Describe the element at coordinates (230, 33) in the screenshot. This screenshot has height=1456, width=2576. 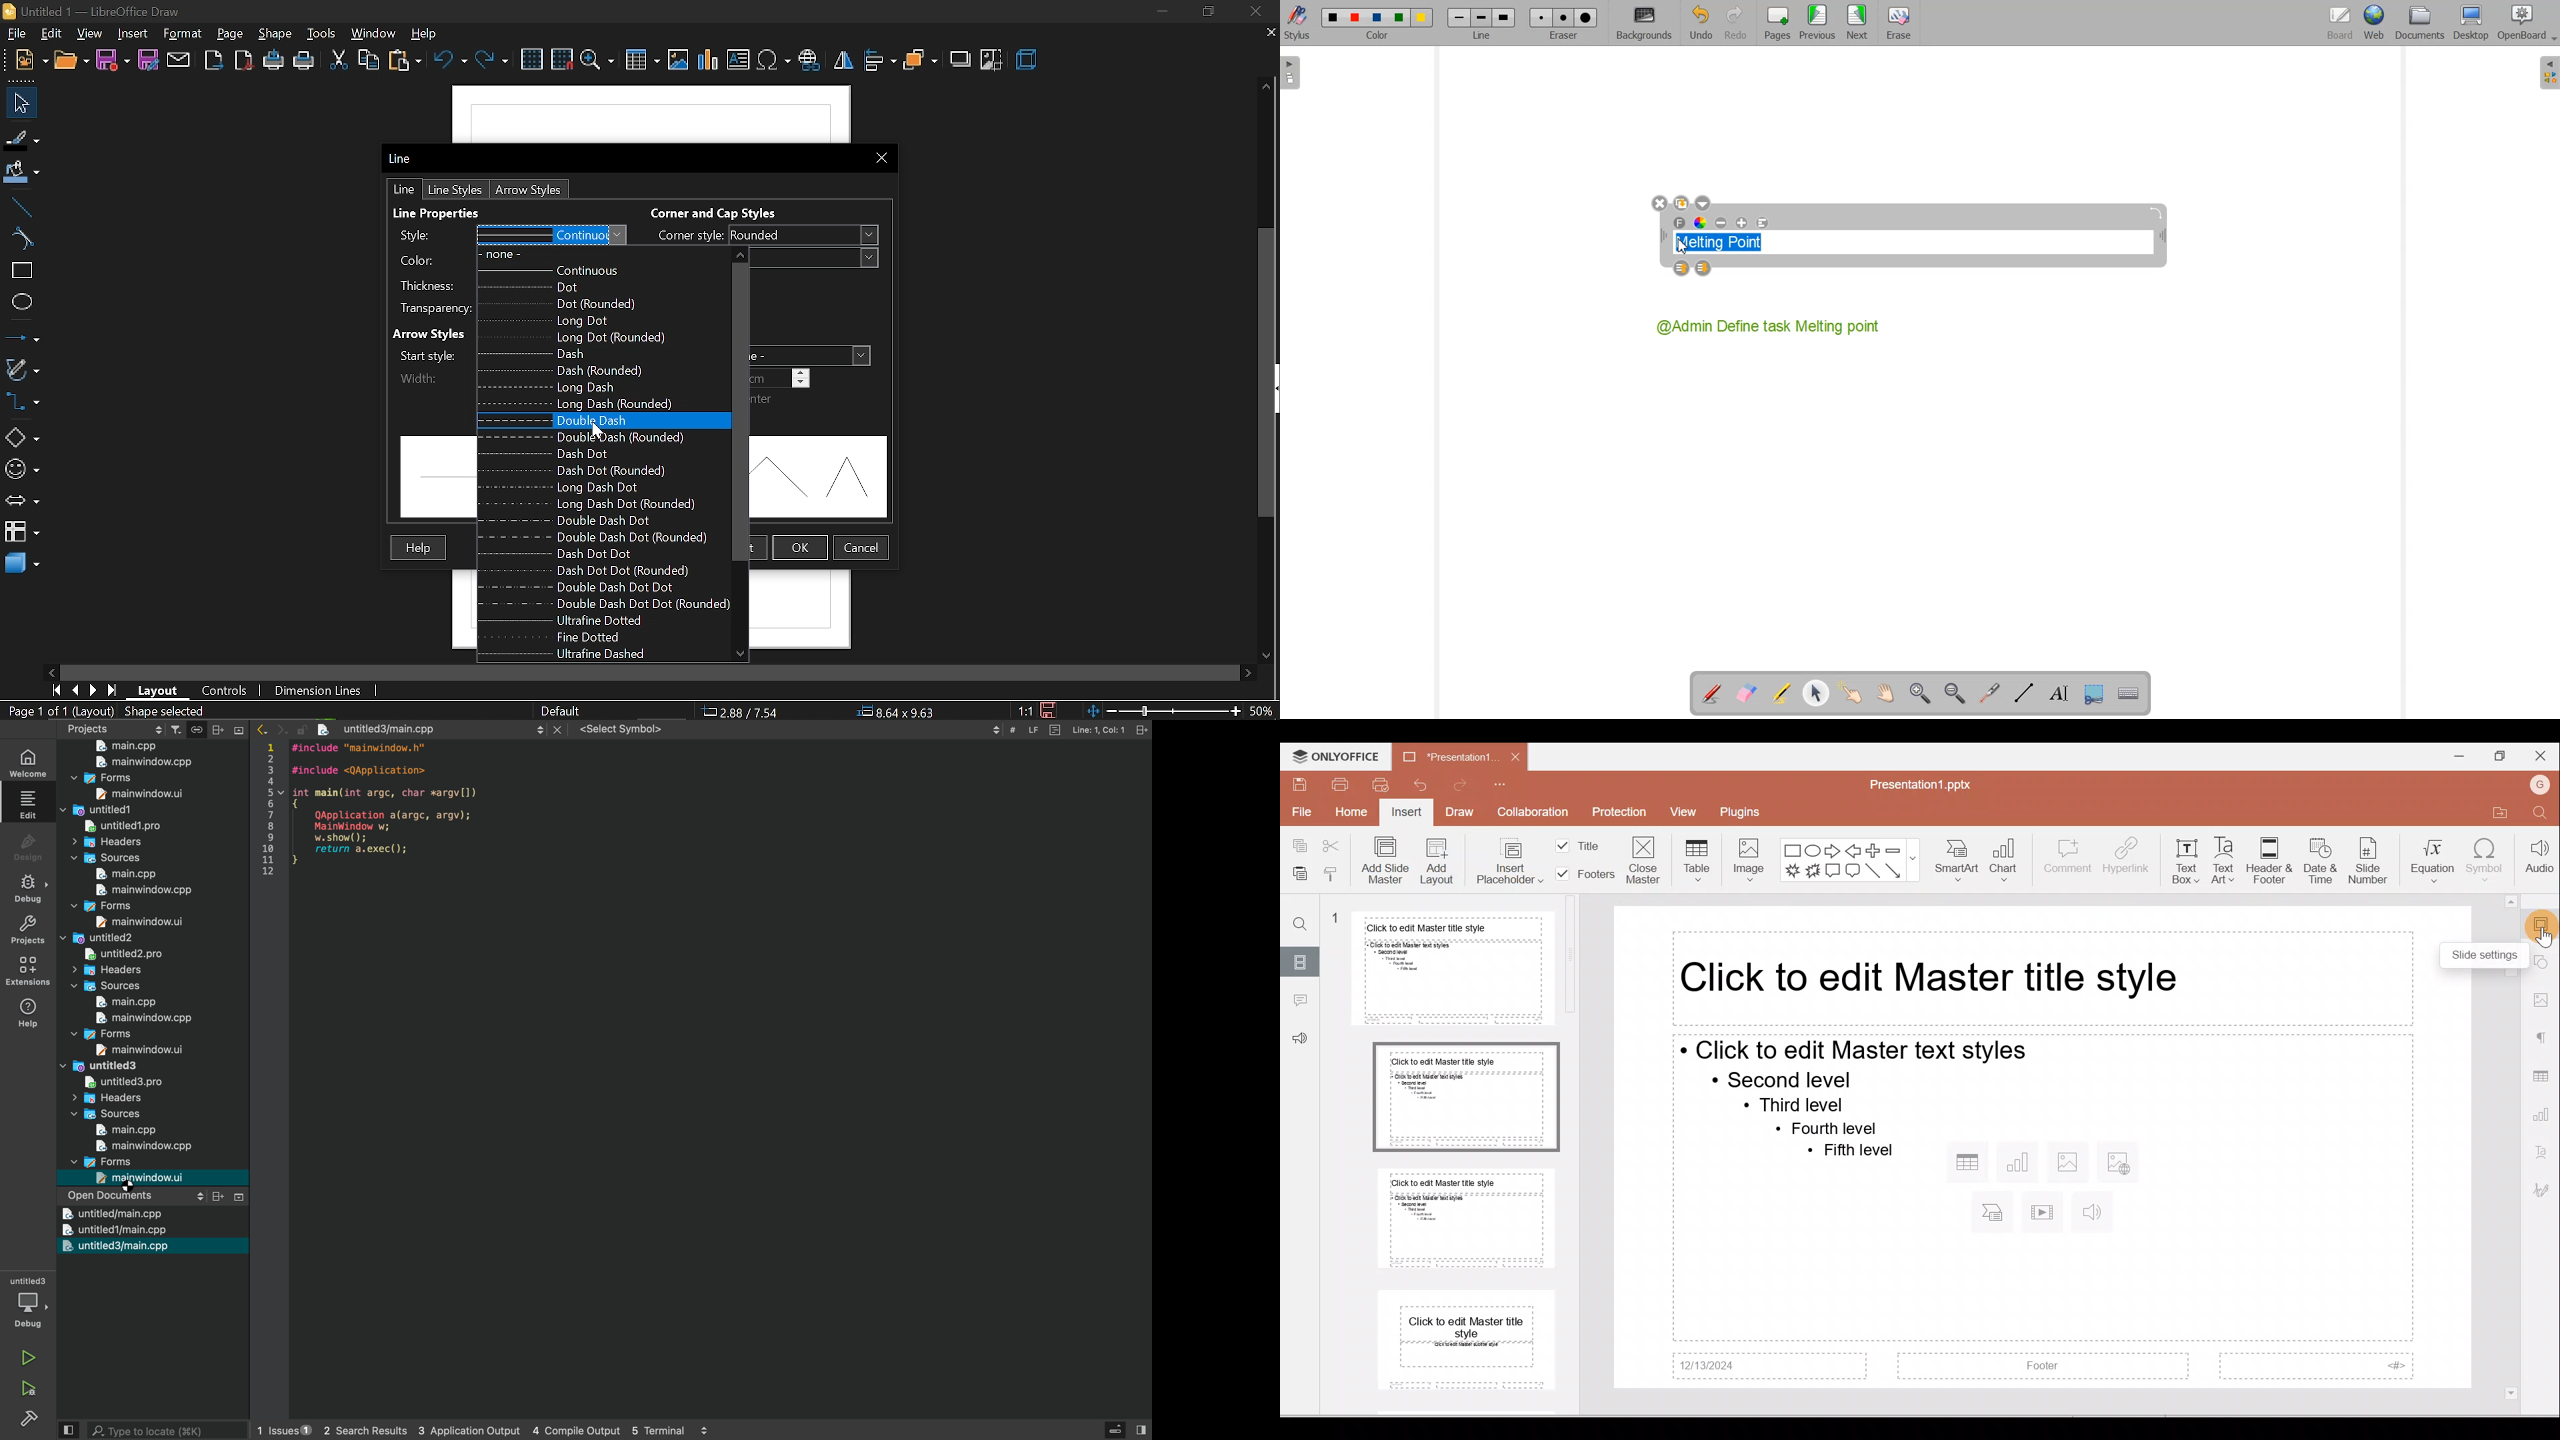
I see `page` at that location.